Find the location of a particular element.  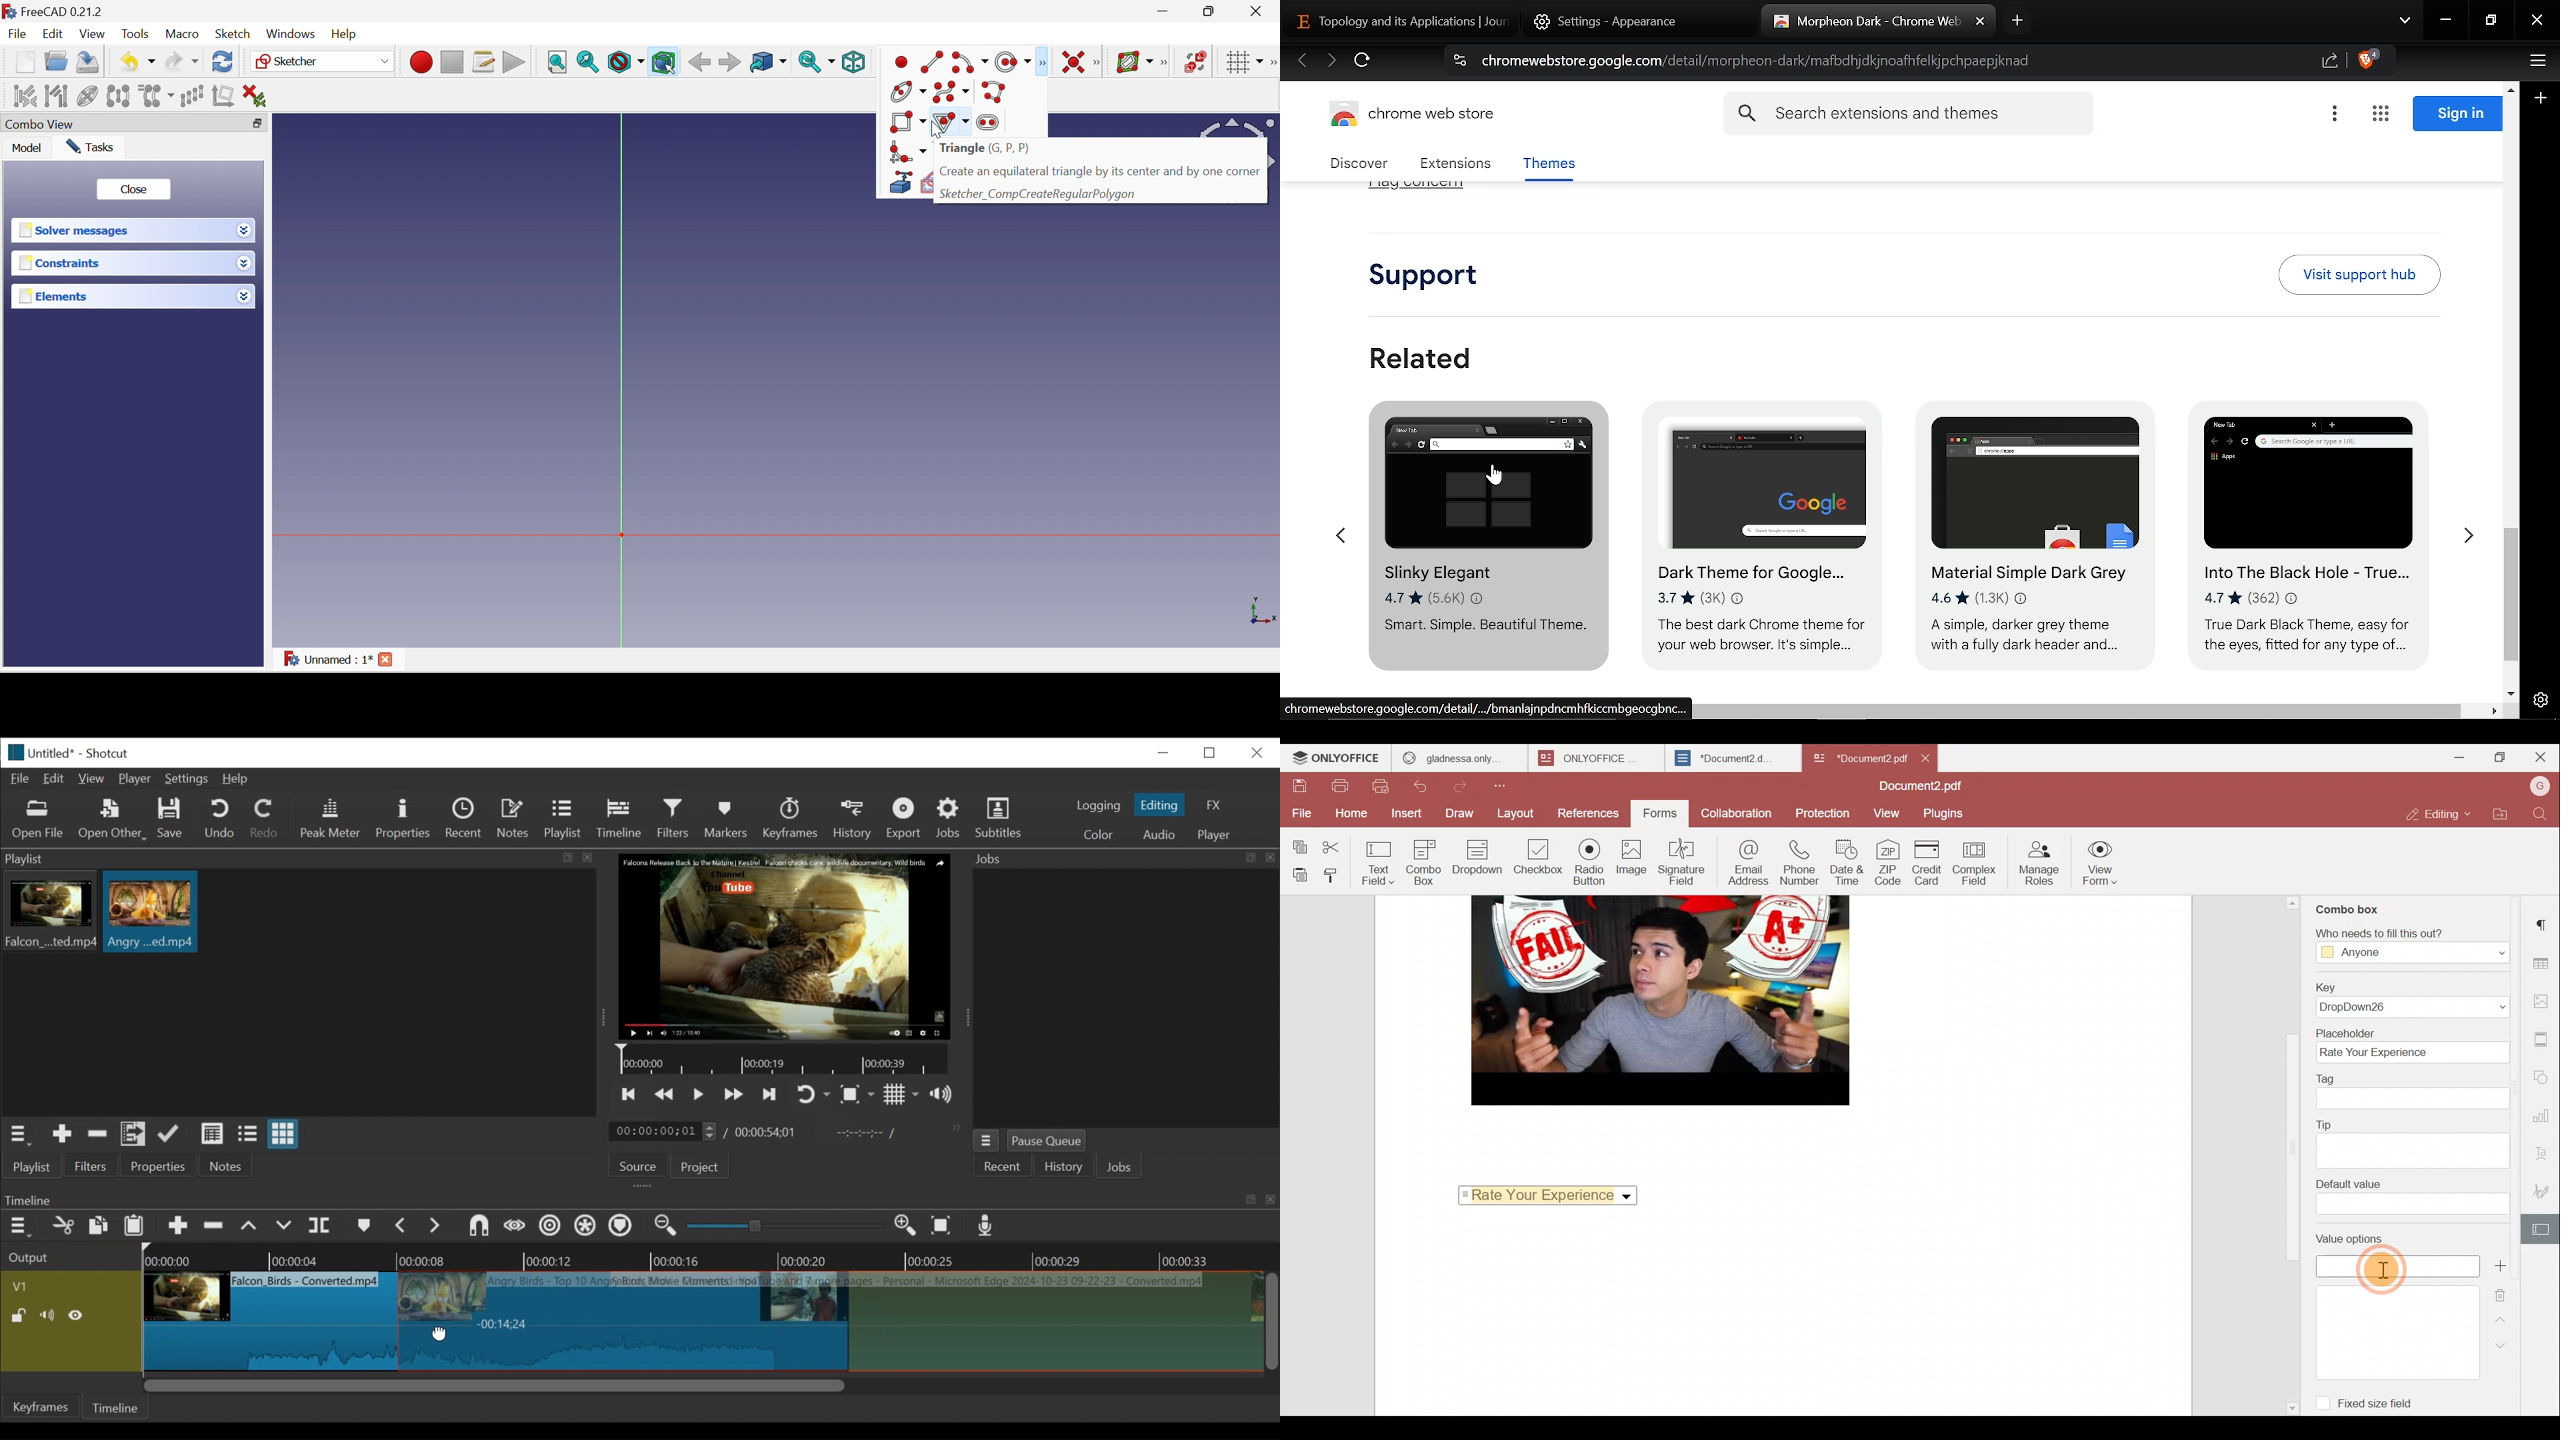

Keyframes is located at coordinates (42, 1407).